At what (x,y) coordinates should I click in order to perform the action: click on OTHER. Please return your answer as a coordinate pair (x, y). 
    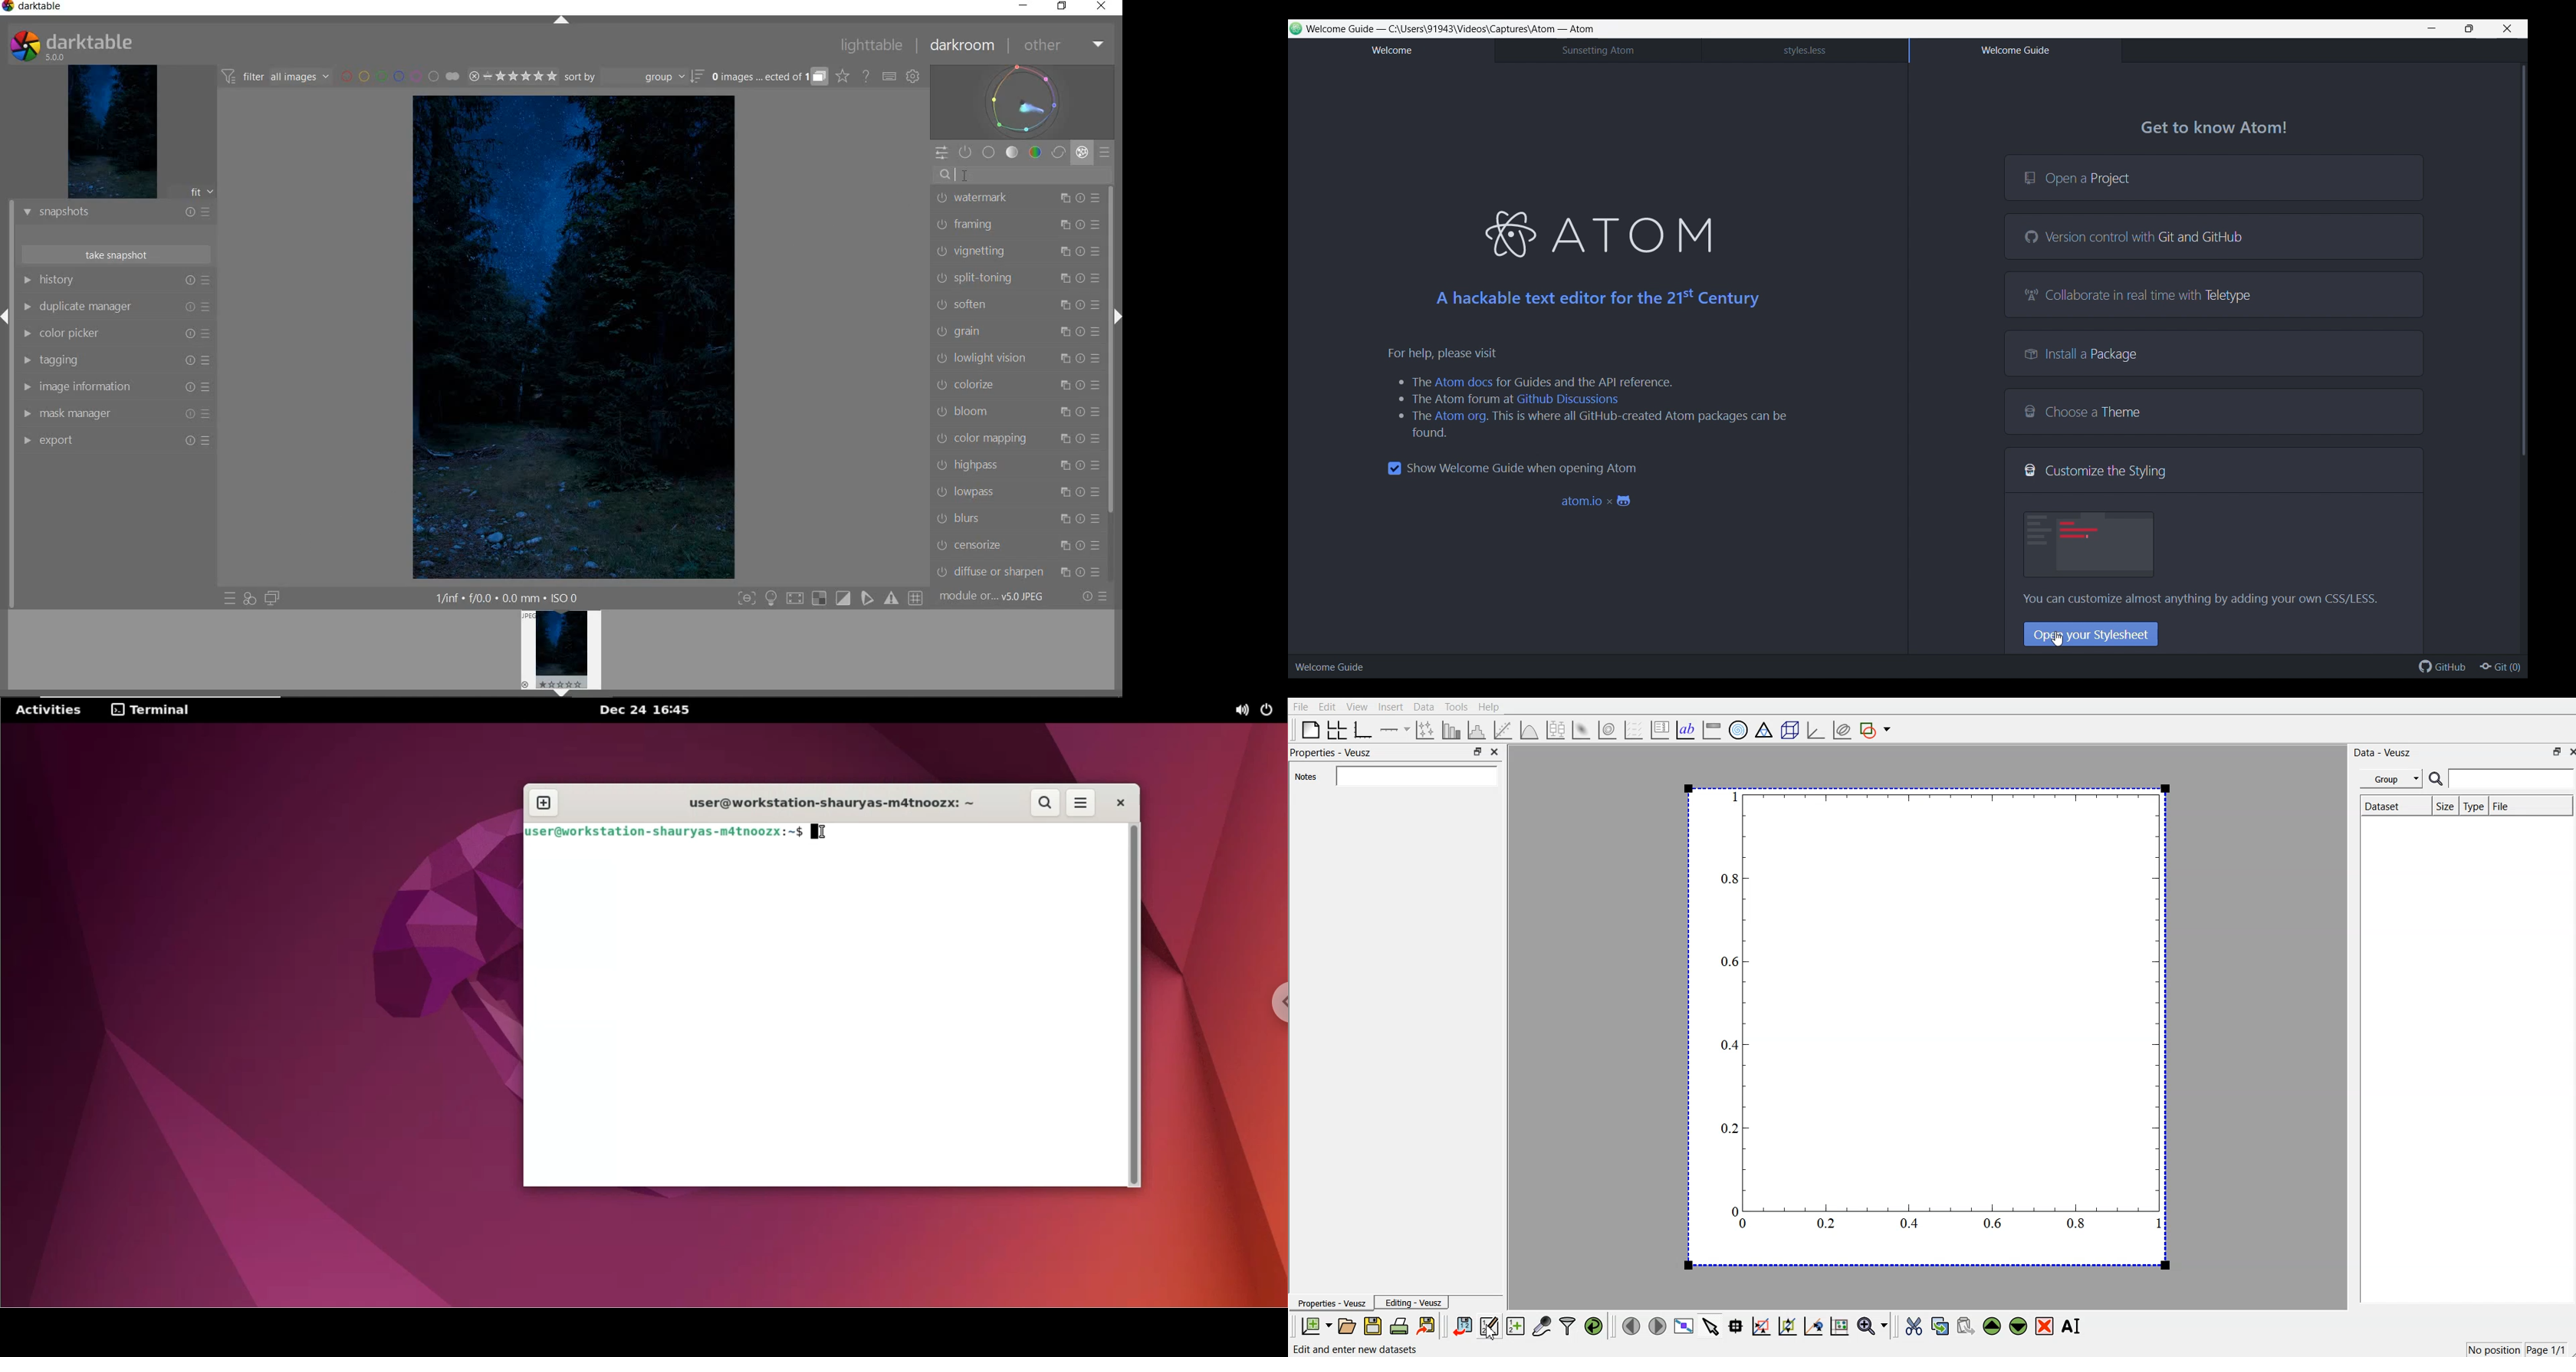
    Looking at the image, I should click on (1062, 45).